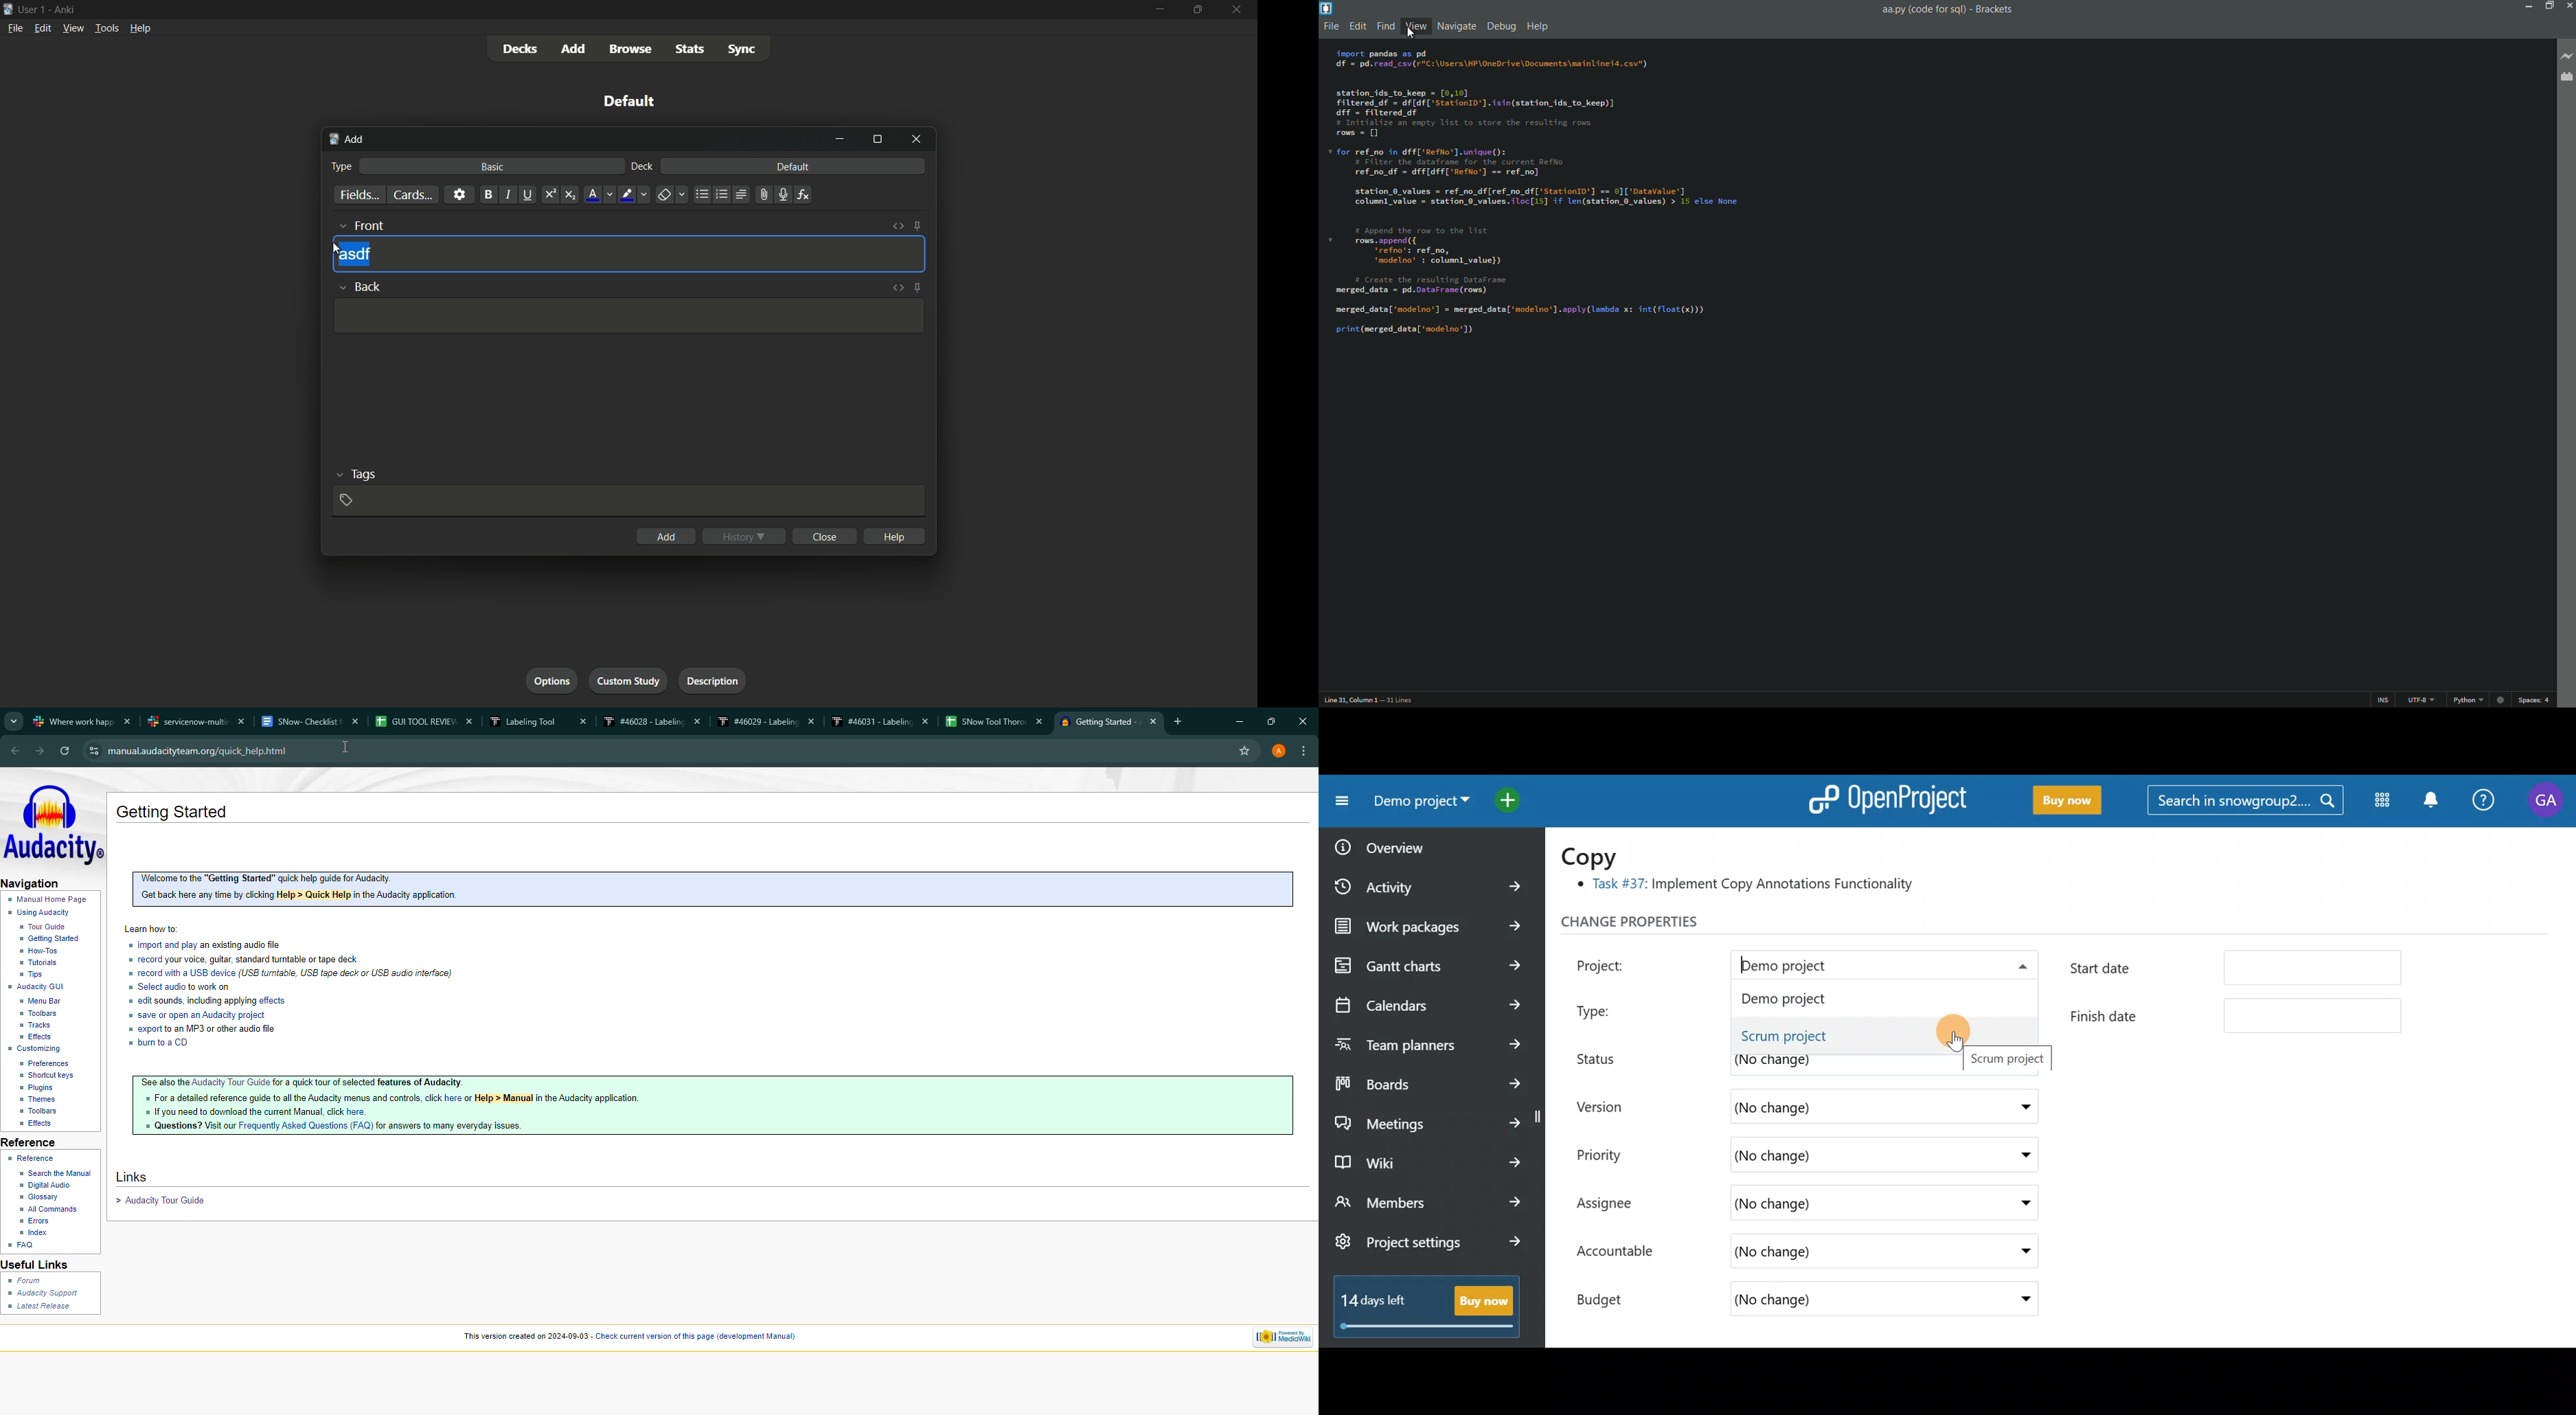 Image resolution: width=2576 pixels, height=1428 pixels. Describe the element at coordinates (626, 316) in the screenshot. I see `Input Template` at that location.